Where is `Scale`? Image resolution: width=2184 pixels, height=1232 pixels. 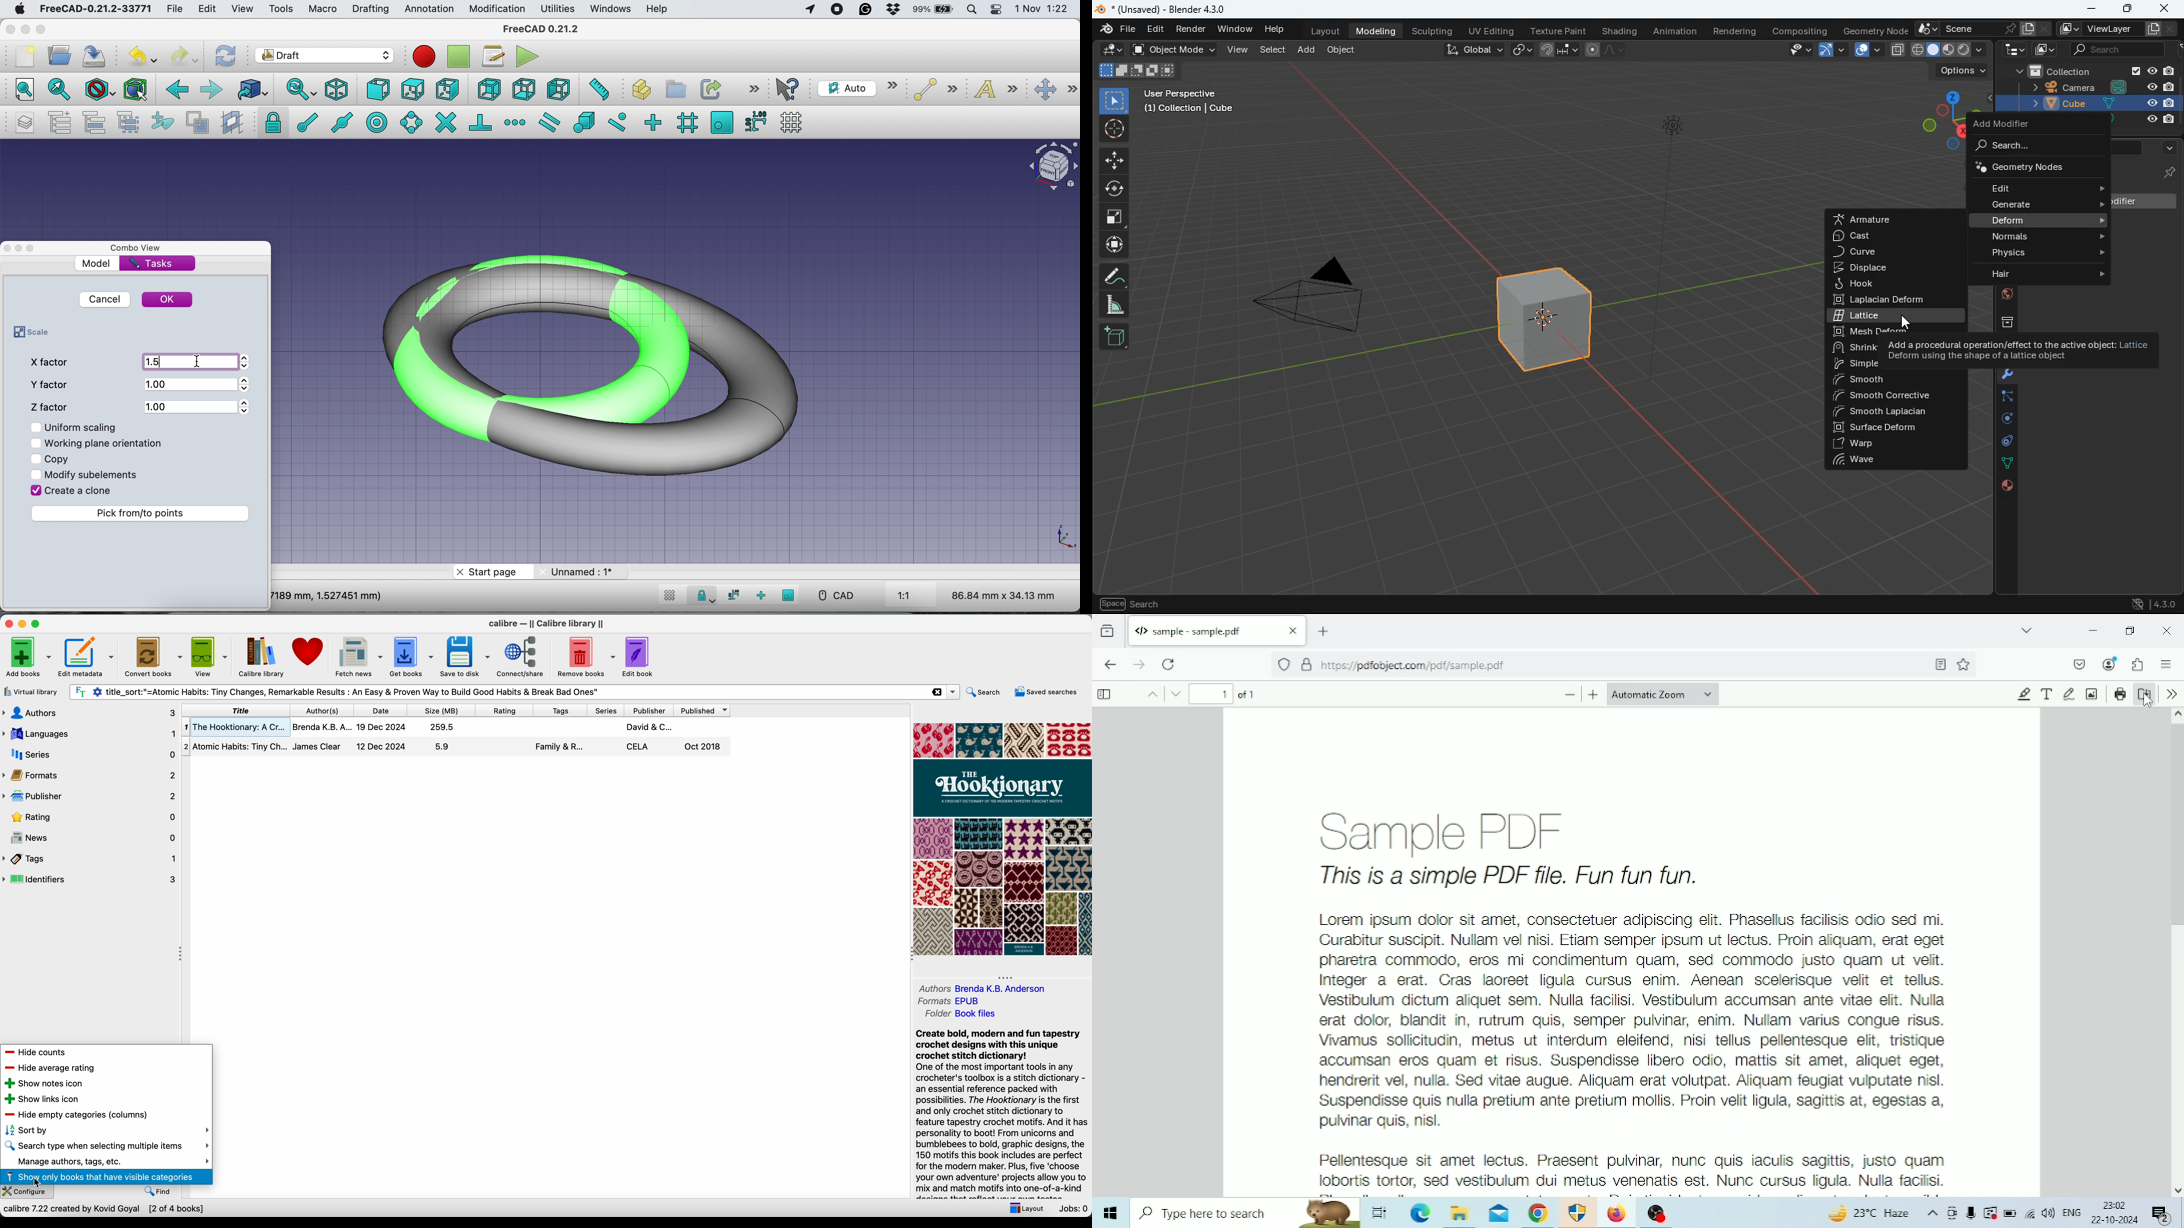
Scale is located at coordinates (1064, 537).